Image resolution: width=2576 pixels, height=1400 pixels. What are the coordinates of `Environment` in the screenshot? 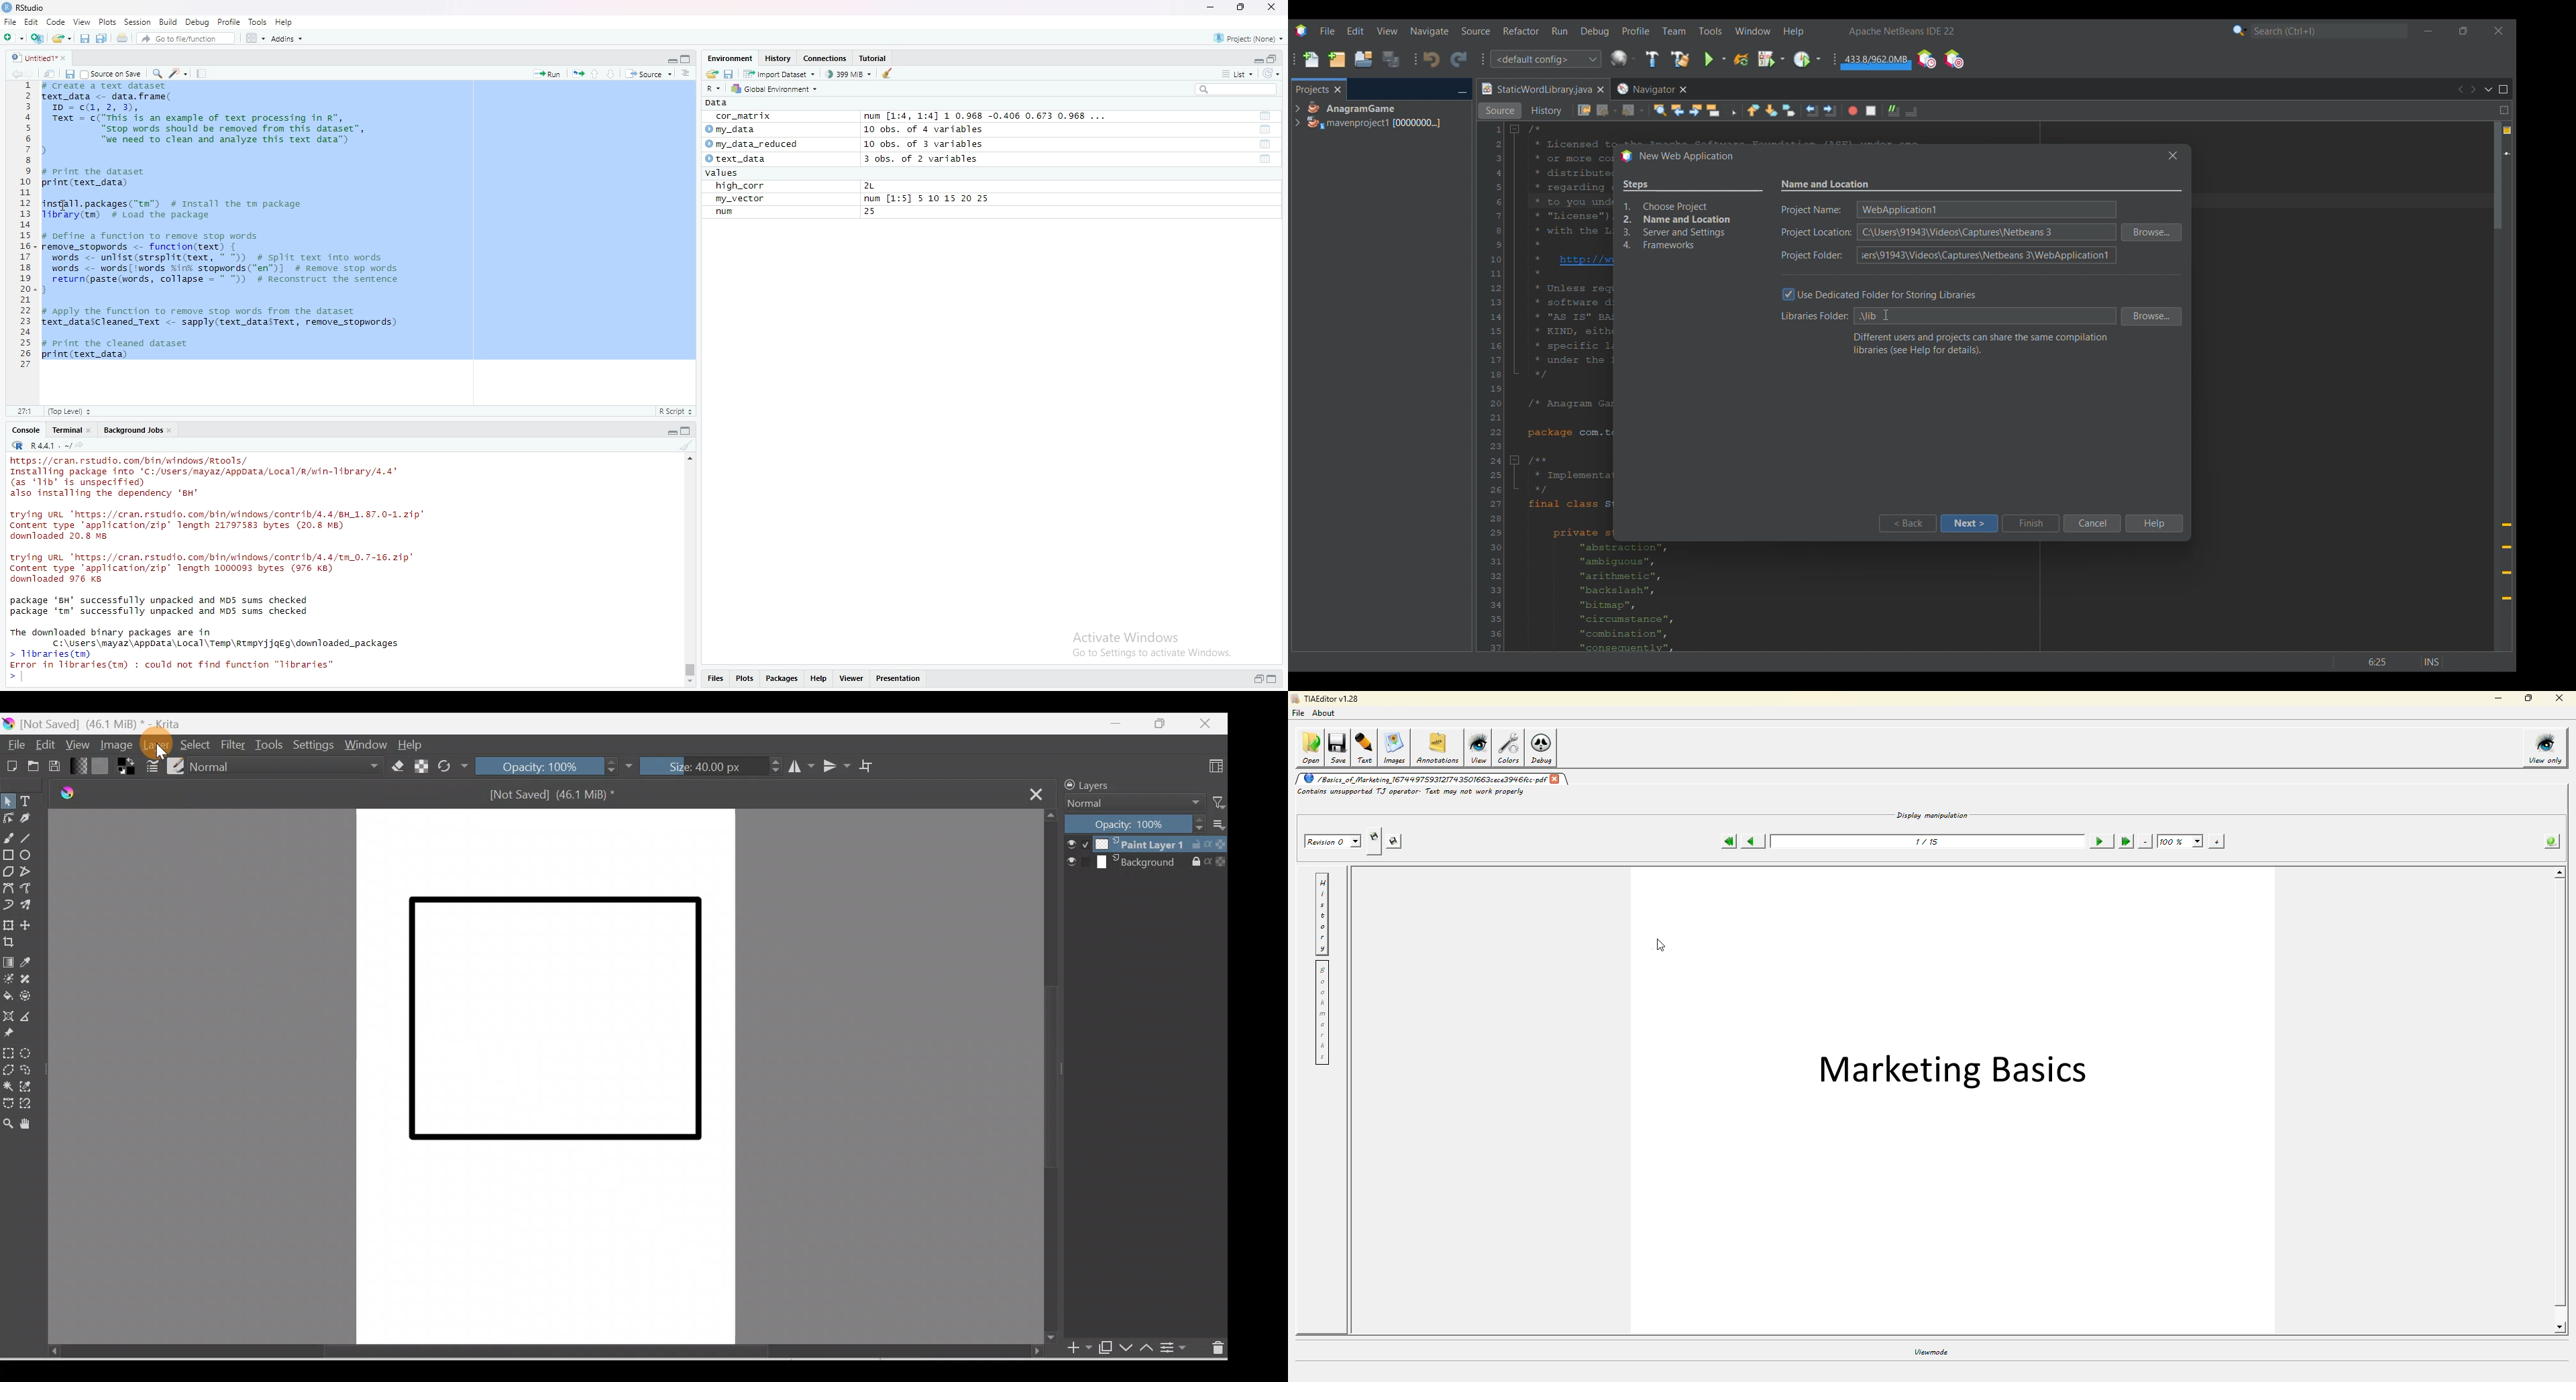 It's located at (731, 58).